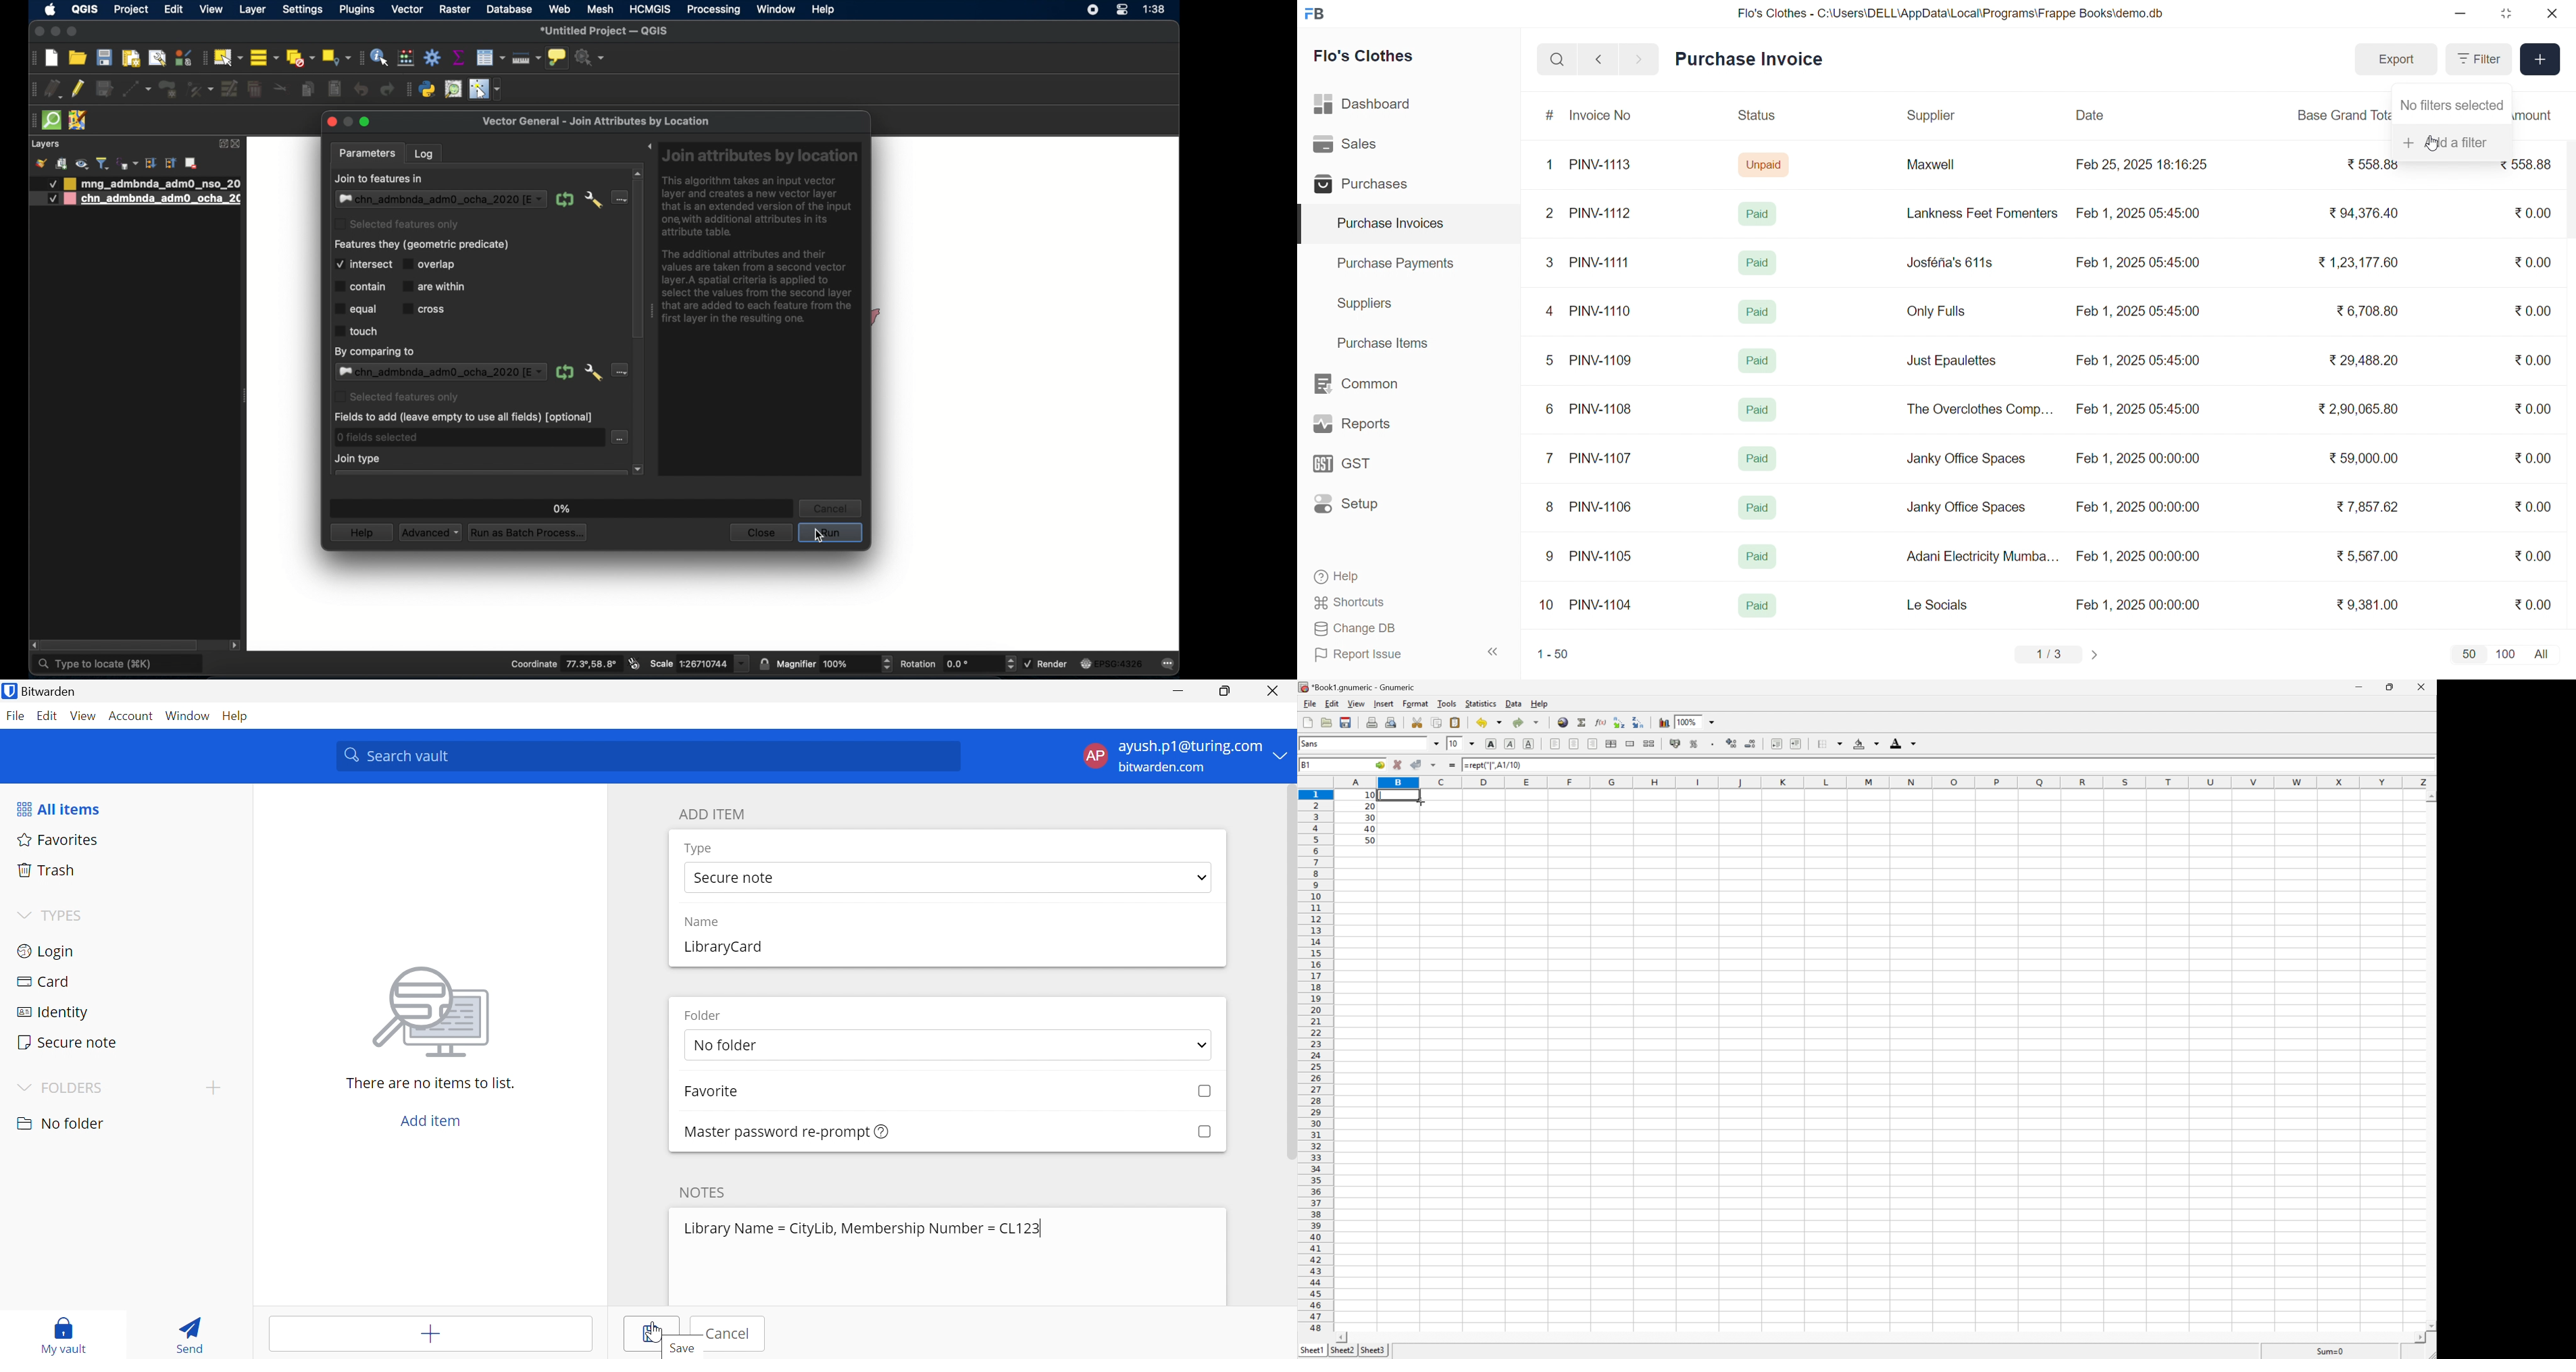  What do you see at coordinates (1602, 310) in the screenshot?
I see `PINV-1110` at bounding box center [1602, 310].